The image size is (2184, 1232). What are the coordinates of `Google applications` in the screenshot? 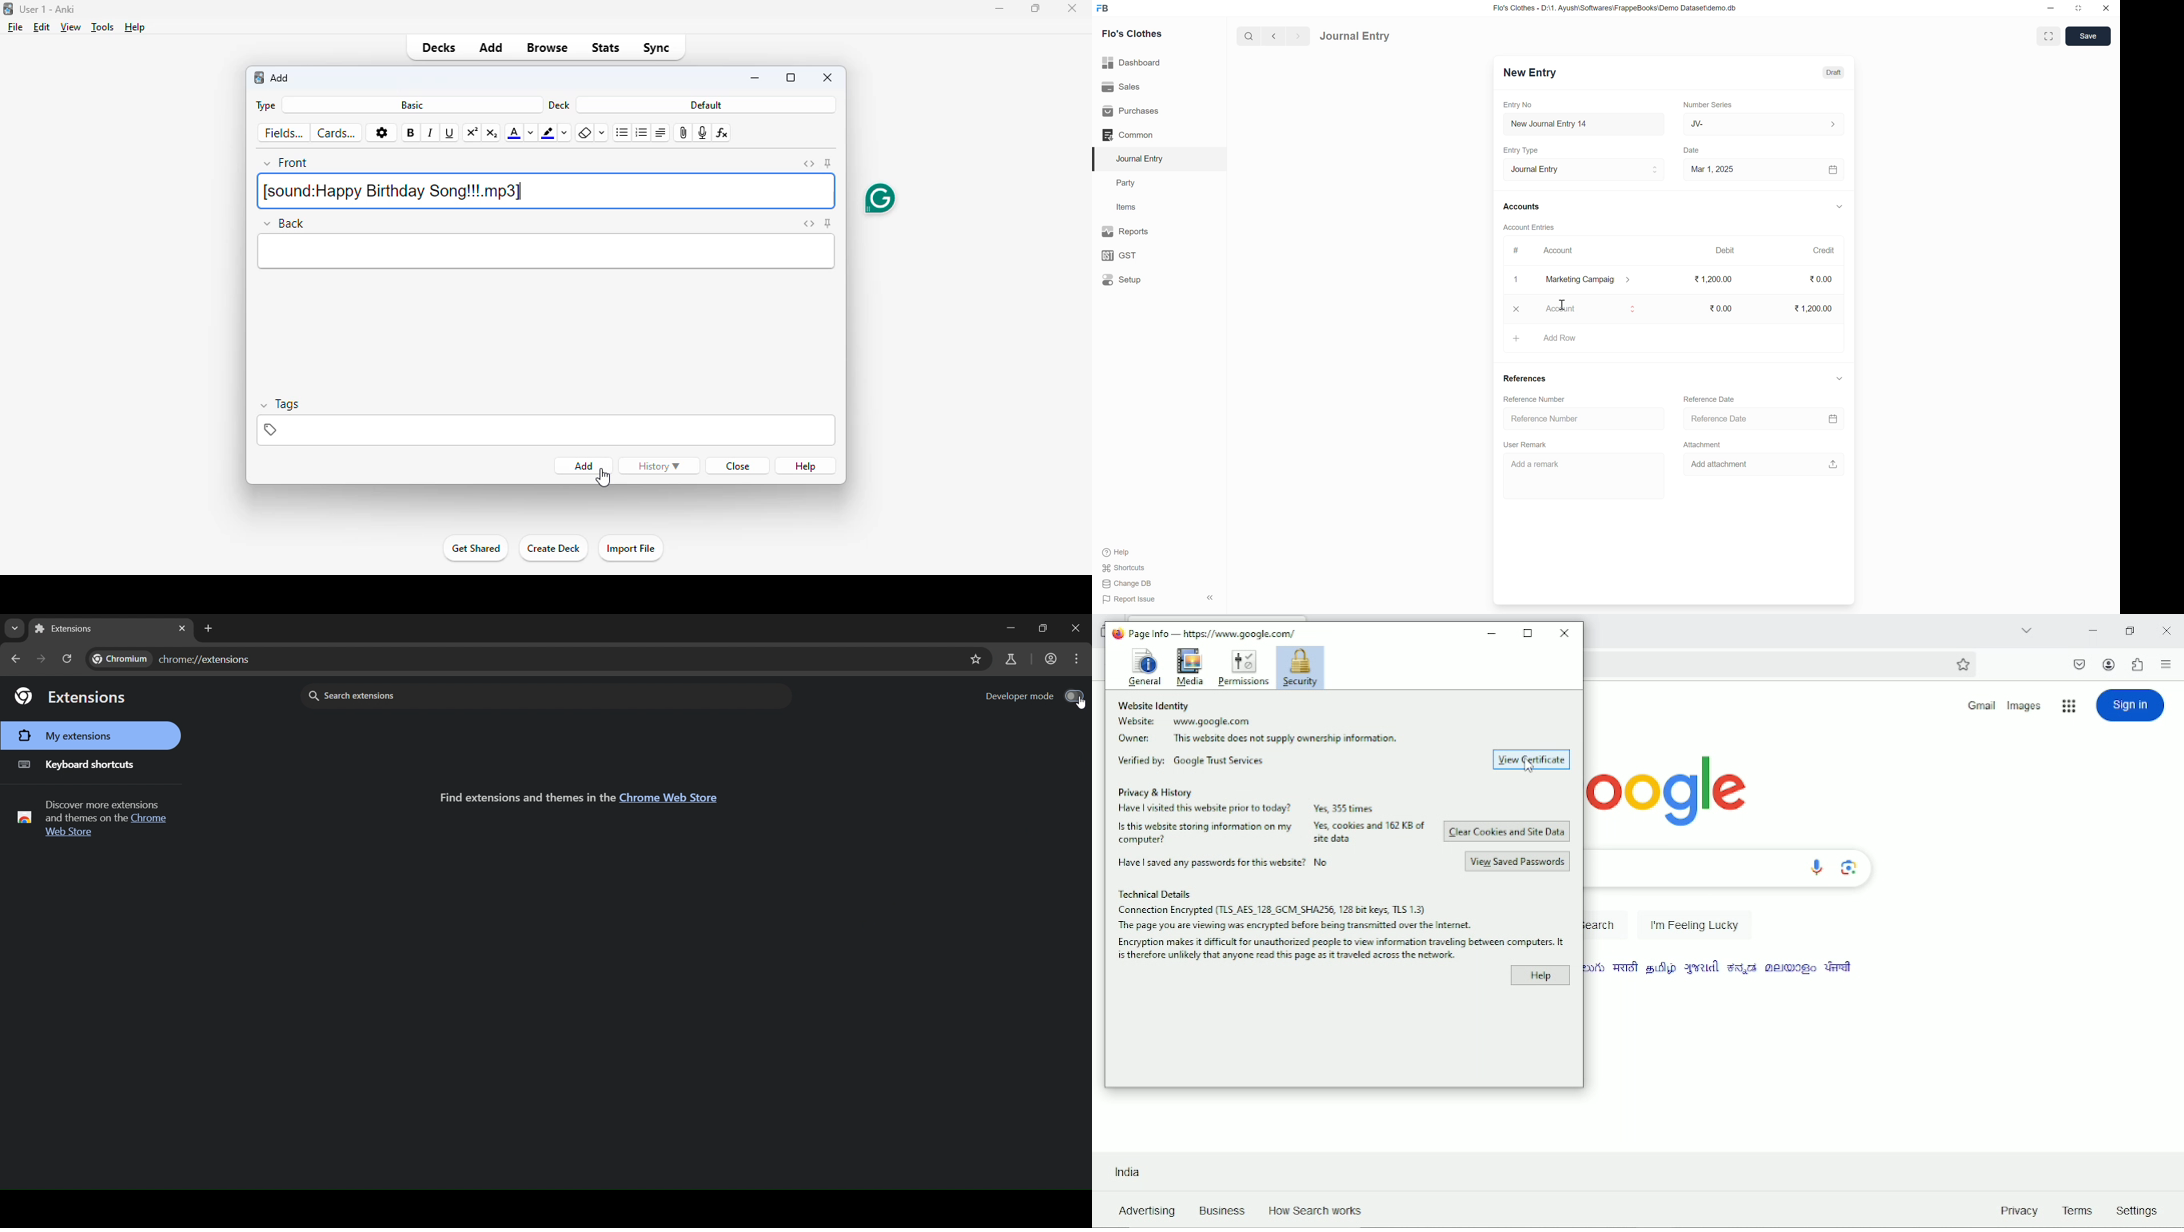 It's located at (2069, 706).